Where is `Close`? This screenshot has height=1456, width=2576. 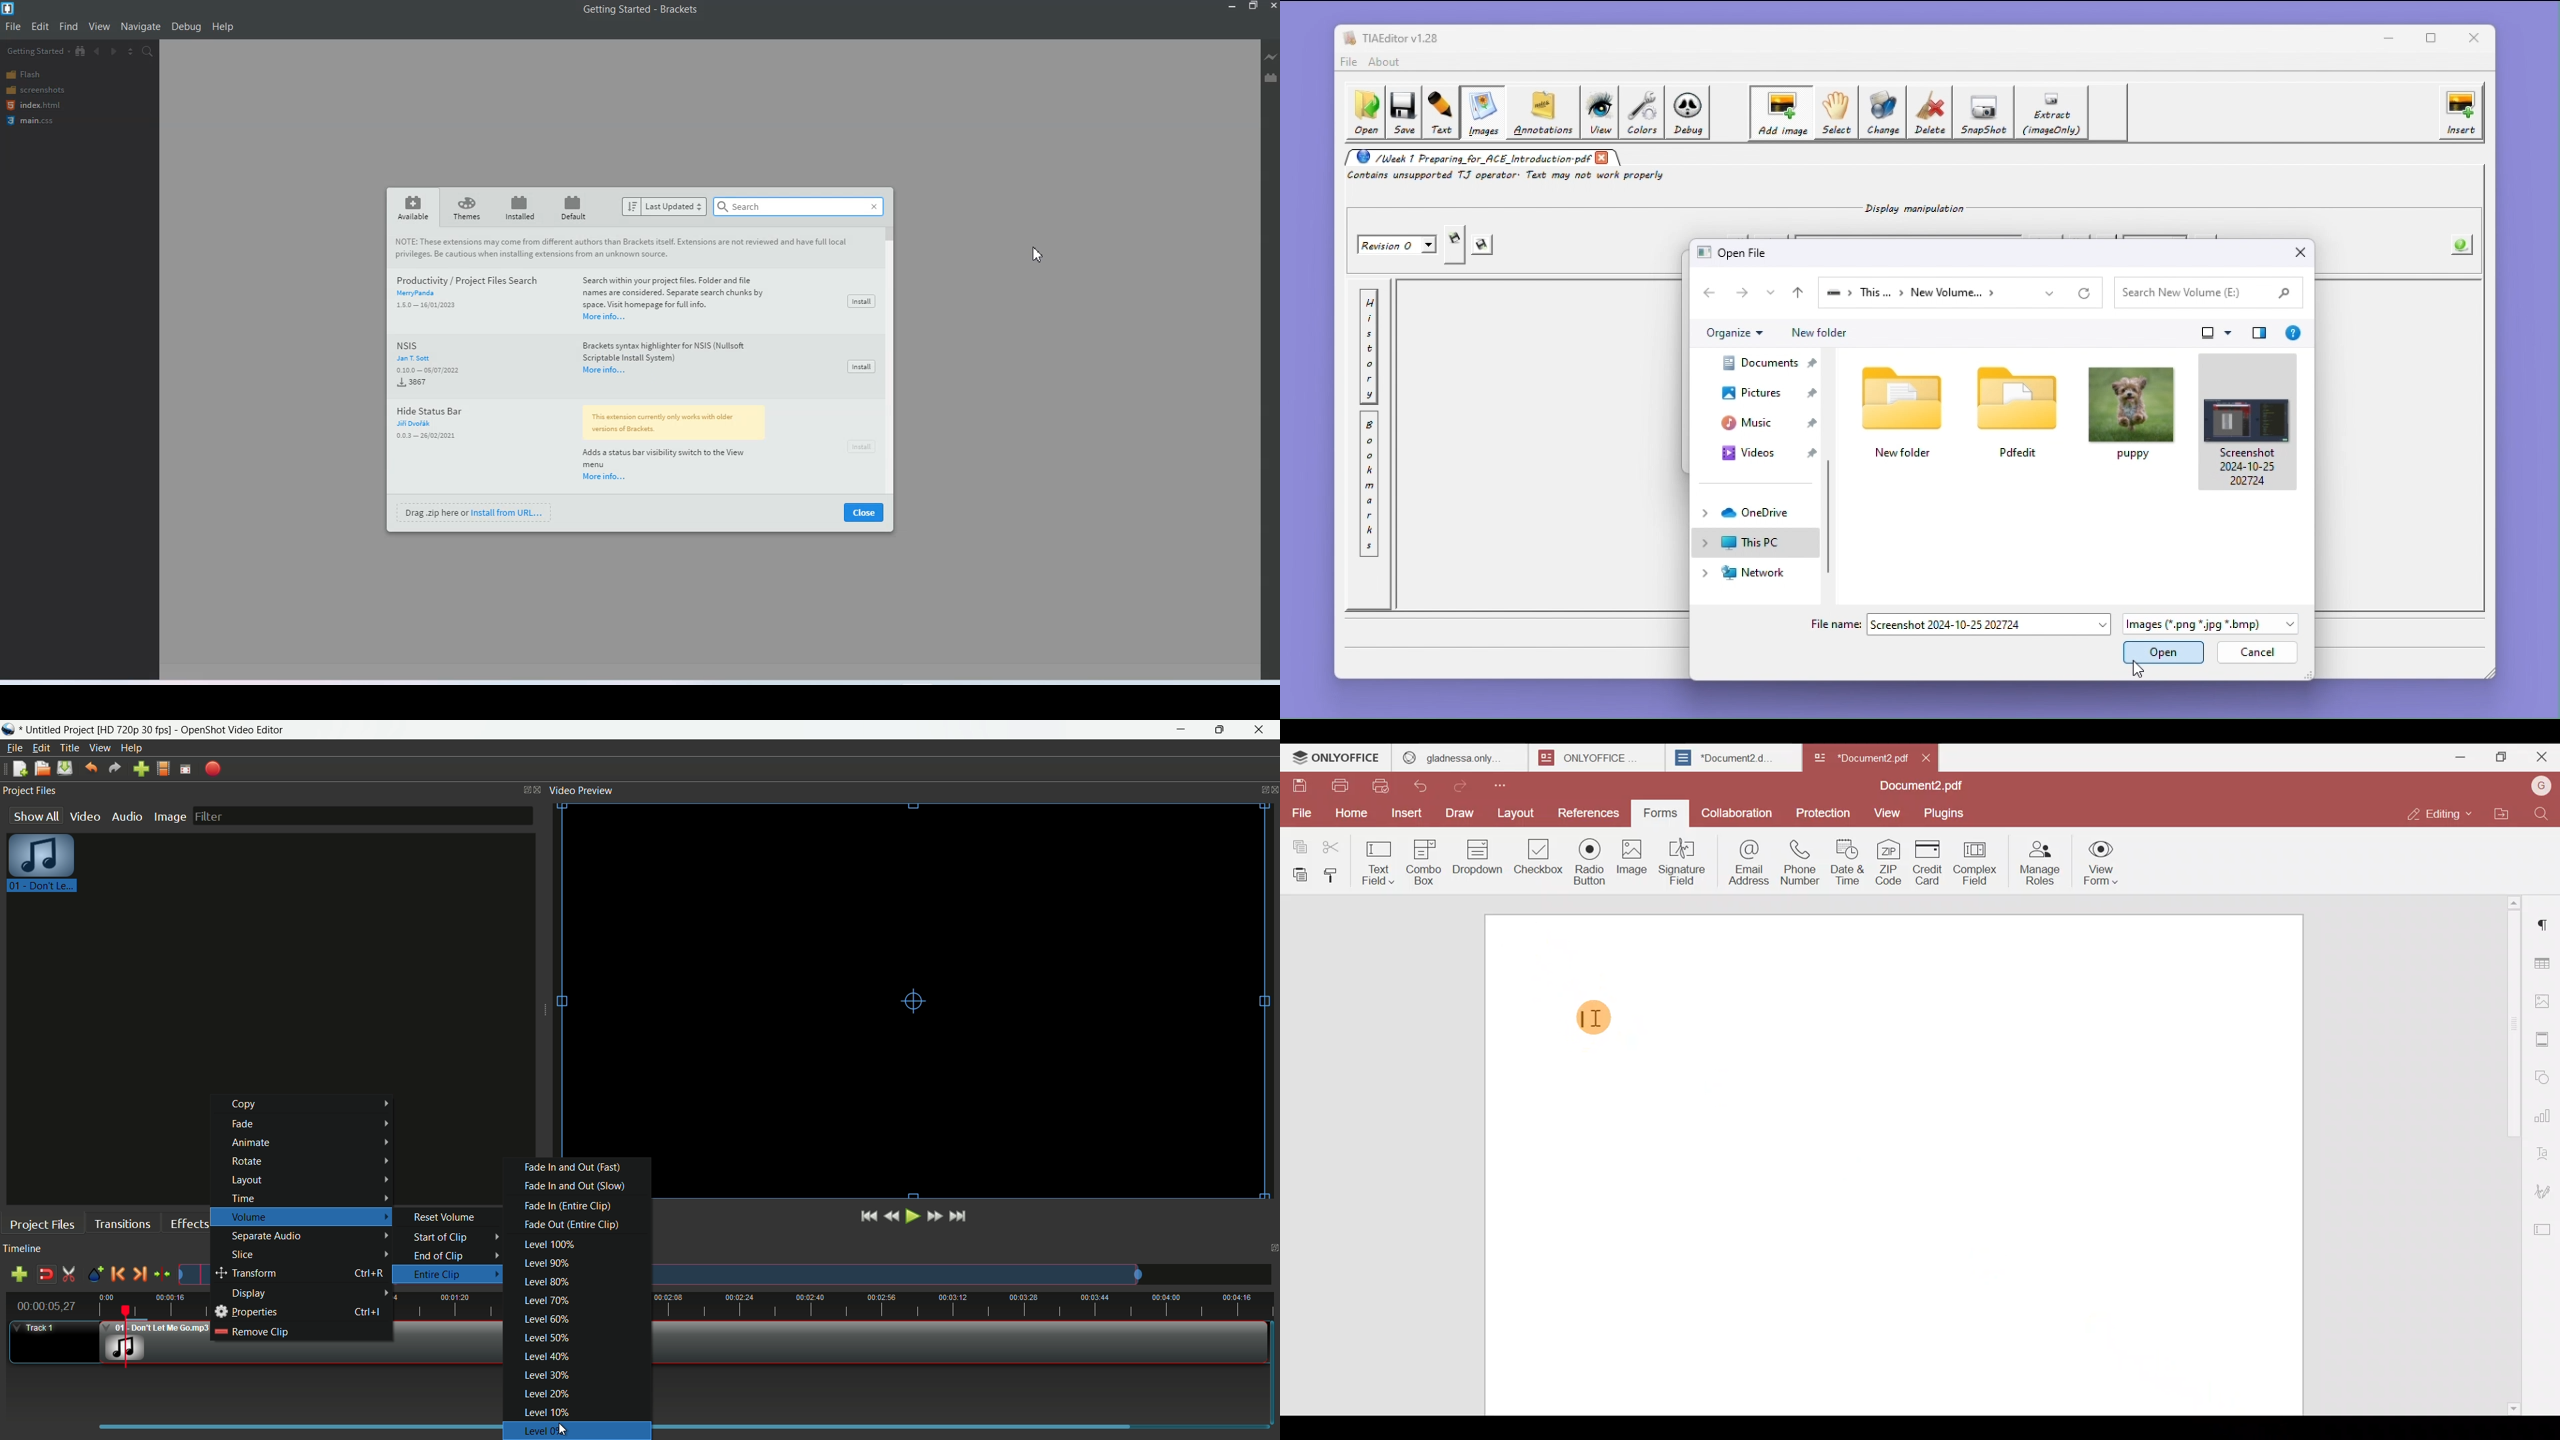 Close is located at coordinates (1927, 757).